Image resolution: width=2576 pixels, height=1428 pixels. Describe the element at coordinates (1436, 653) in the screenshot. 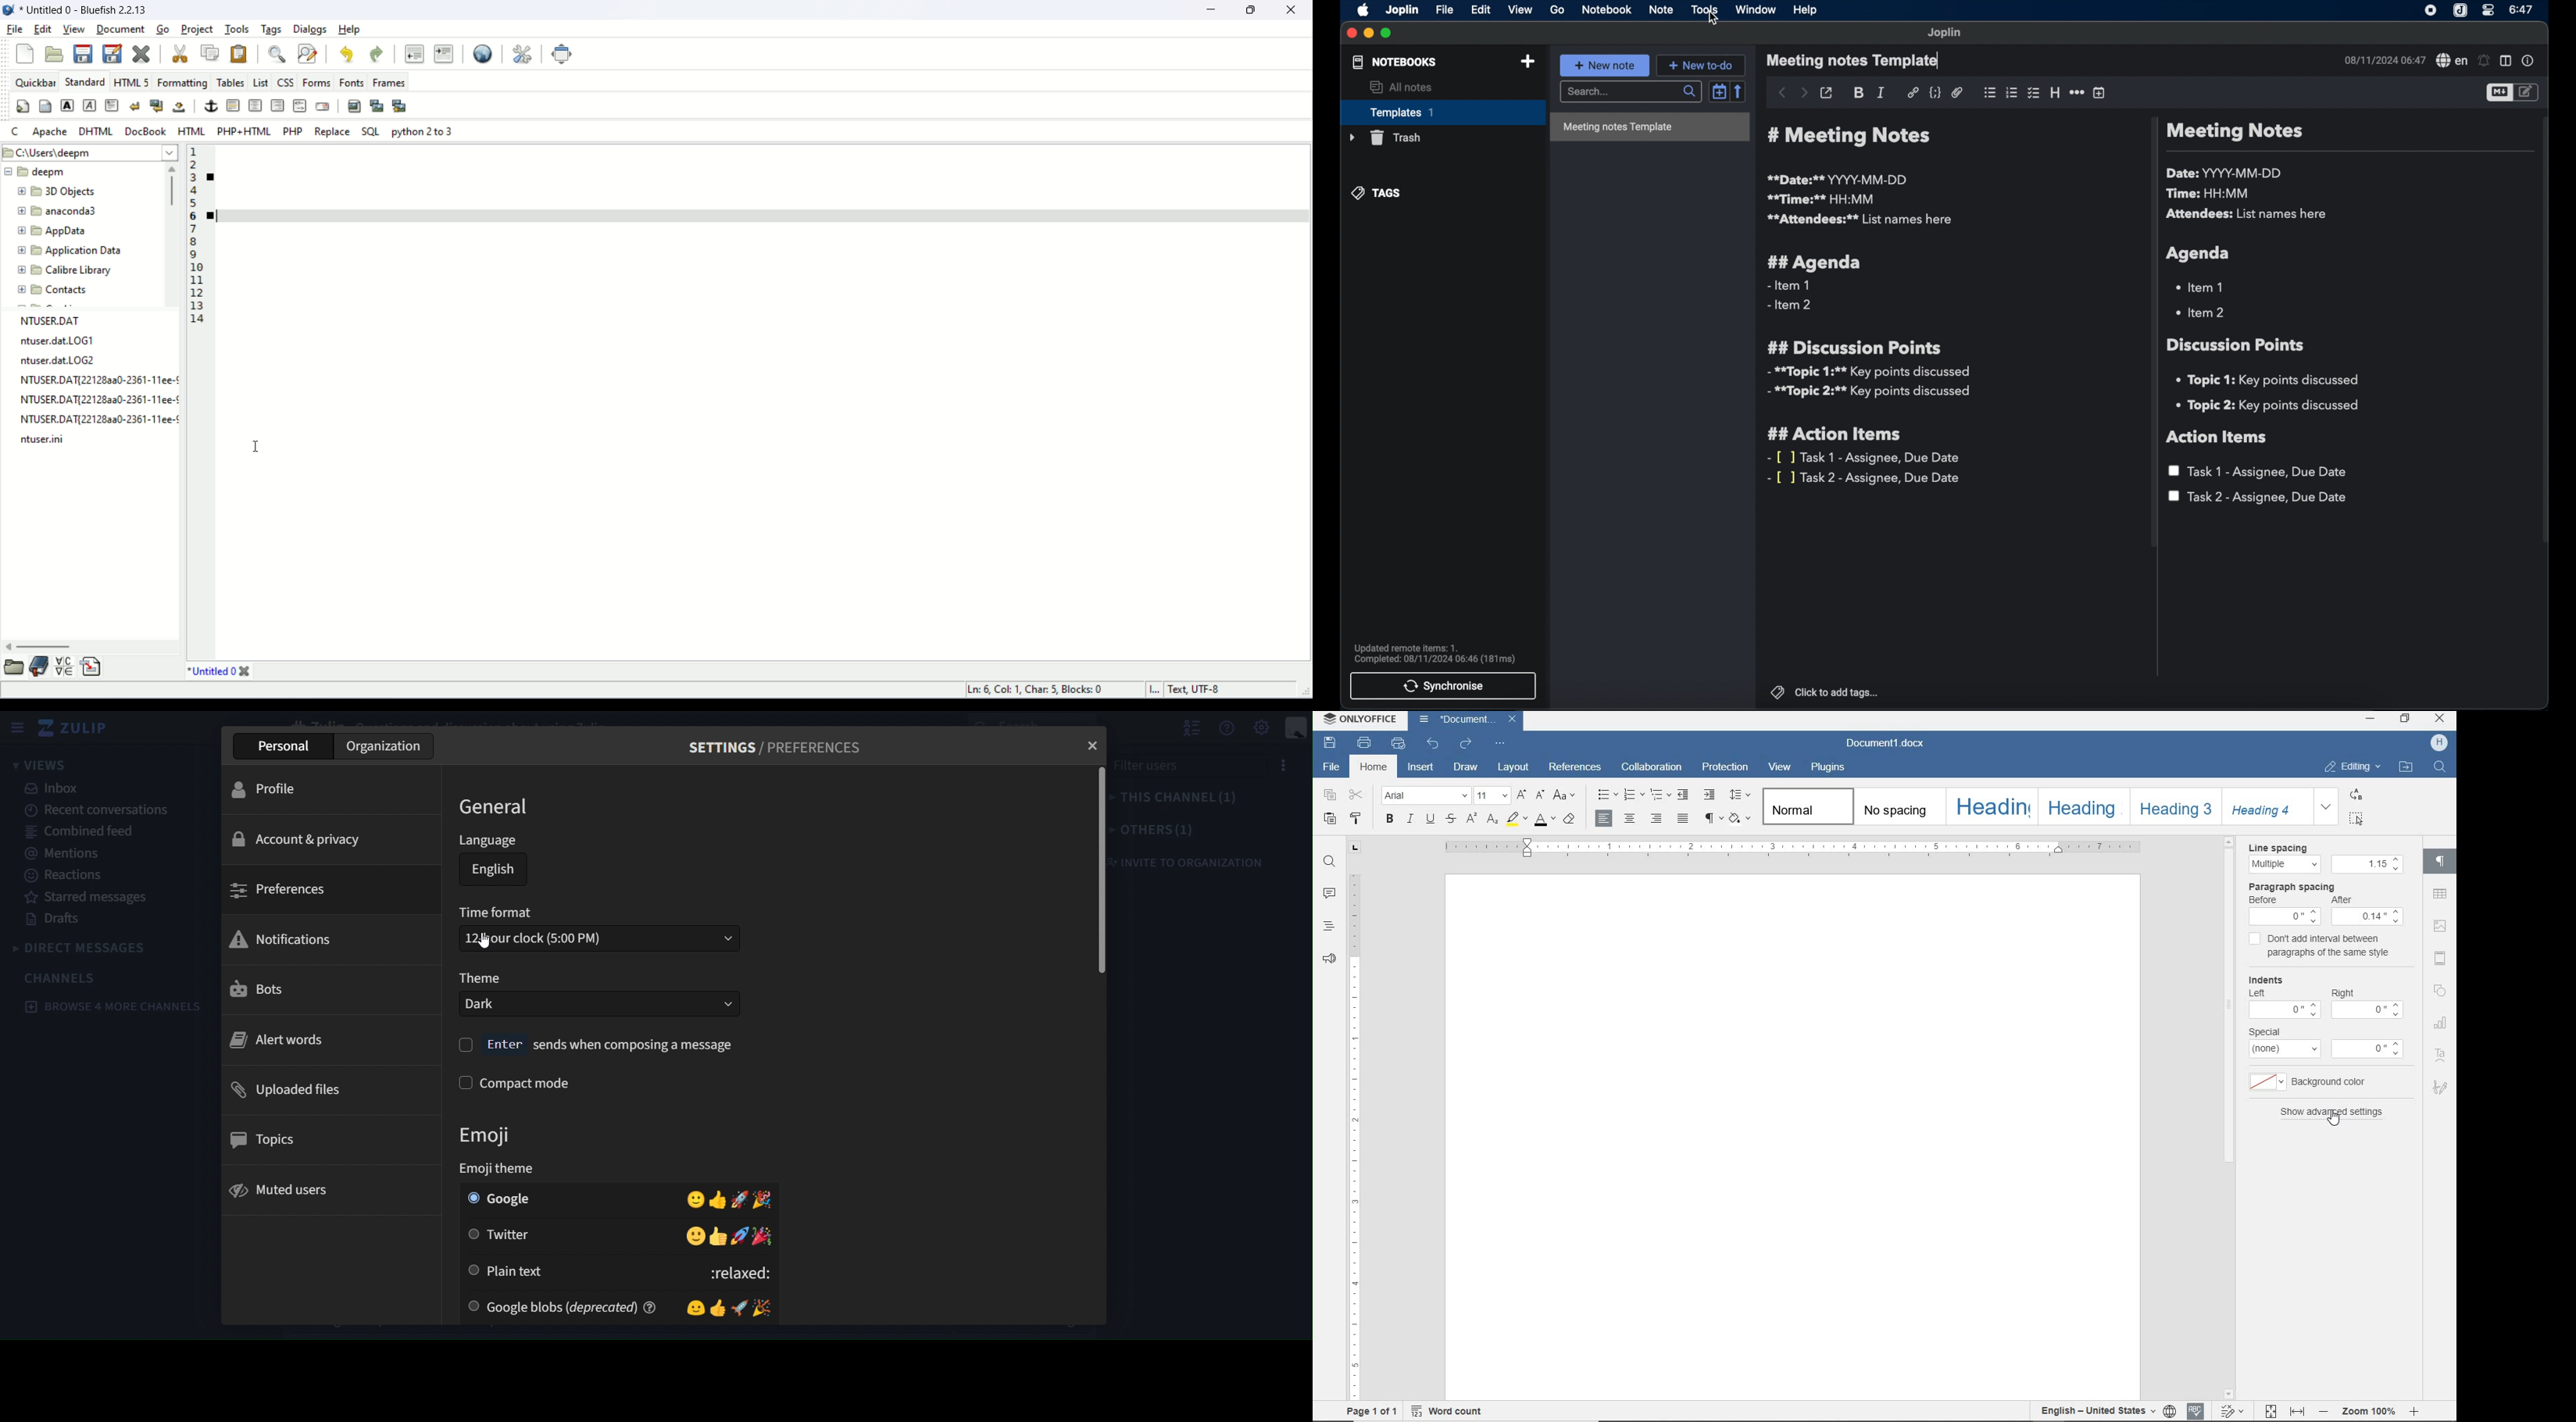

I see `updated remote item 1. completed: 08/11/2024 06:46 (181 ms) ` at that location.